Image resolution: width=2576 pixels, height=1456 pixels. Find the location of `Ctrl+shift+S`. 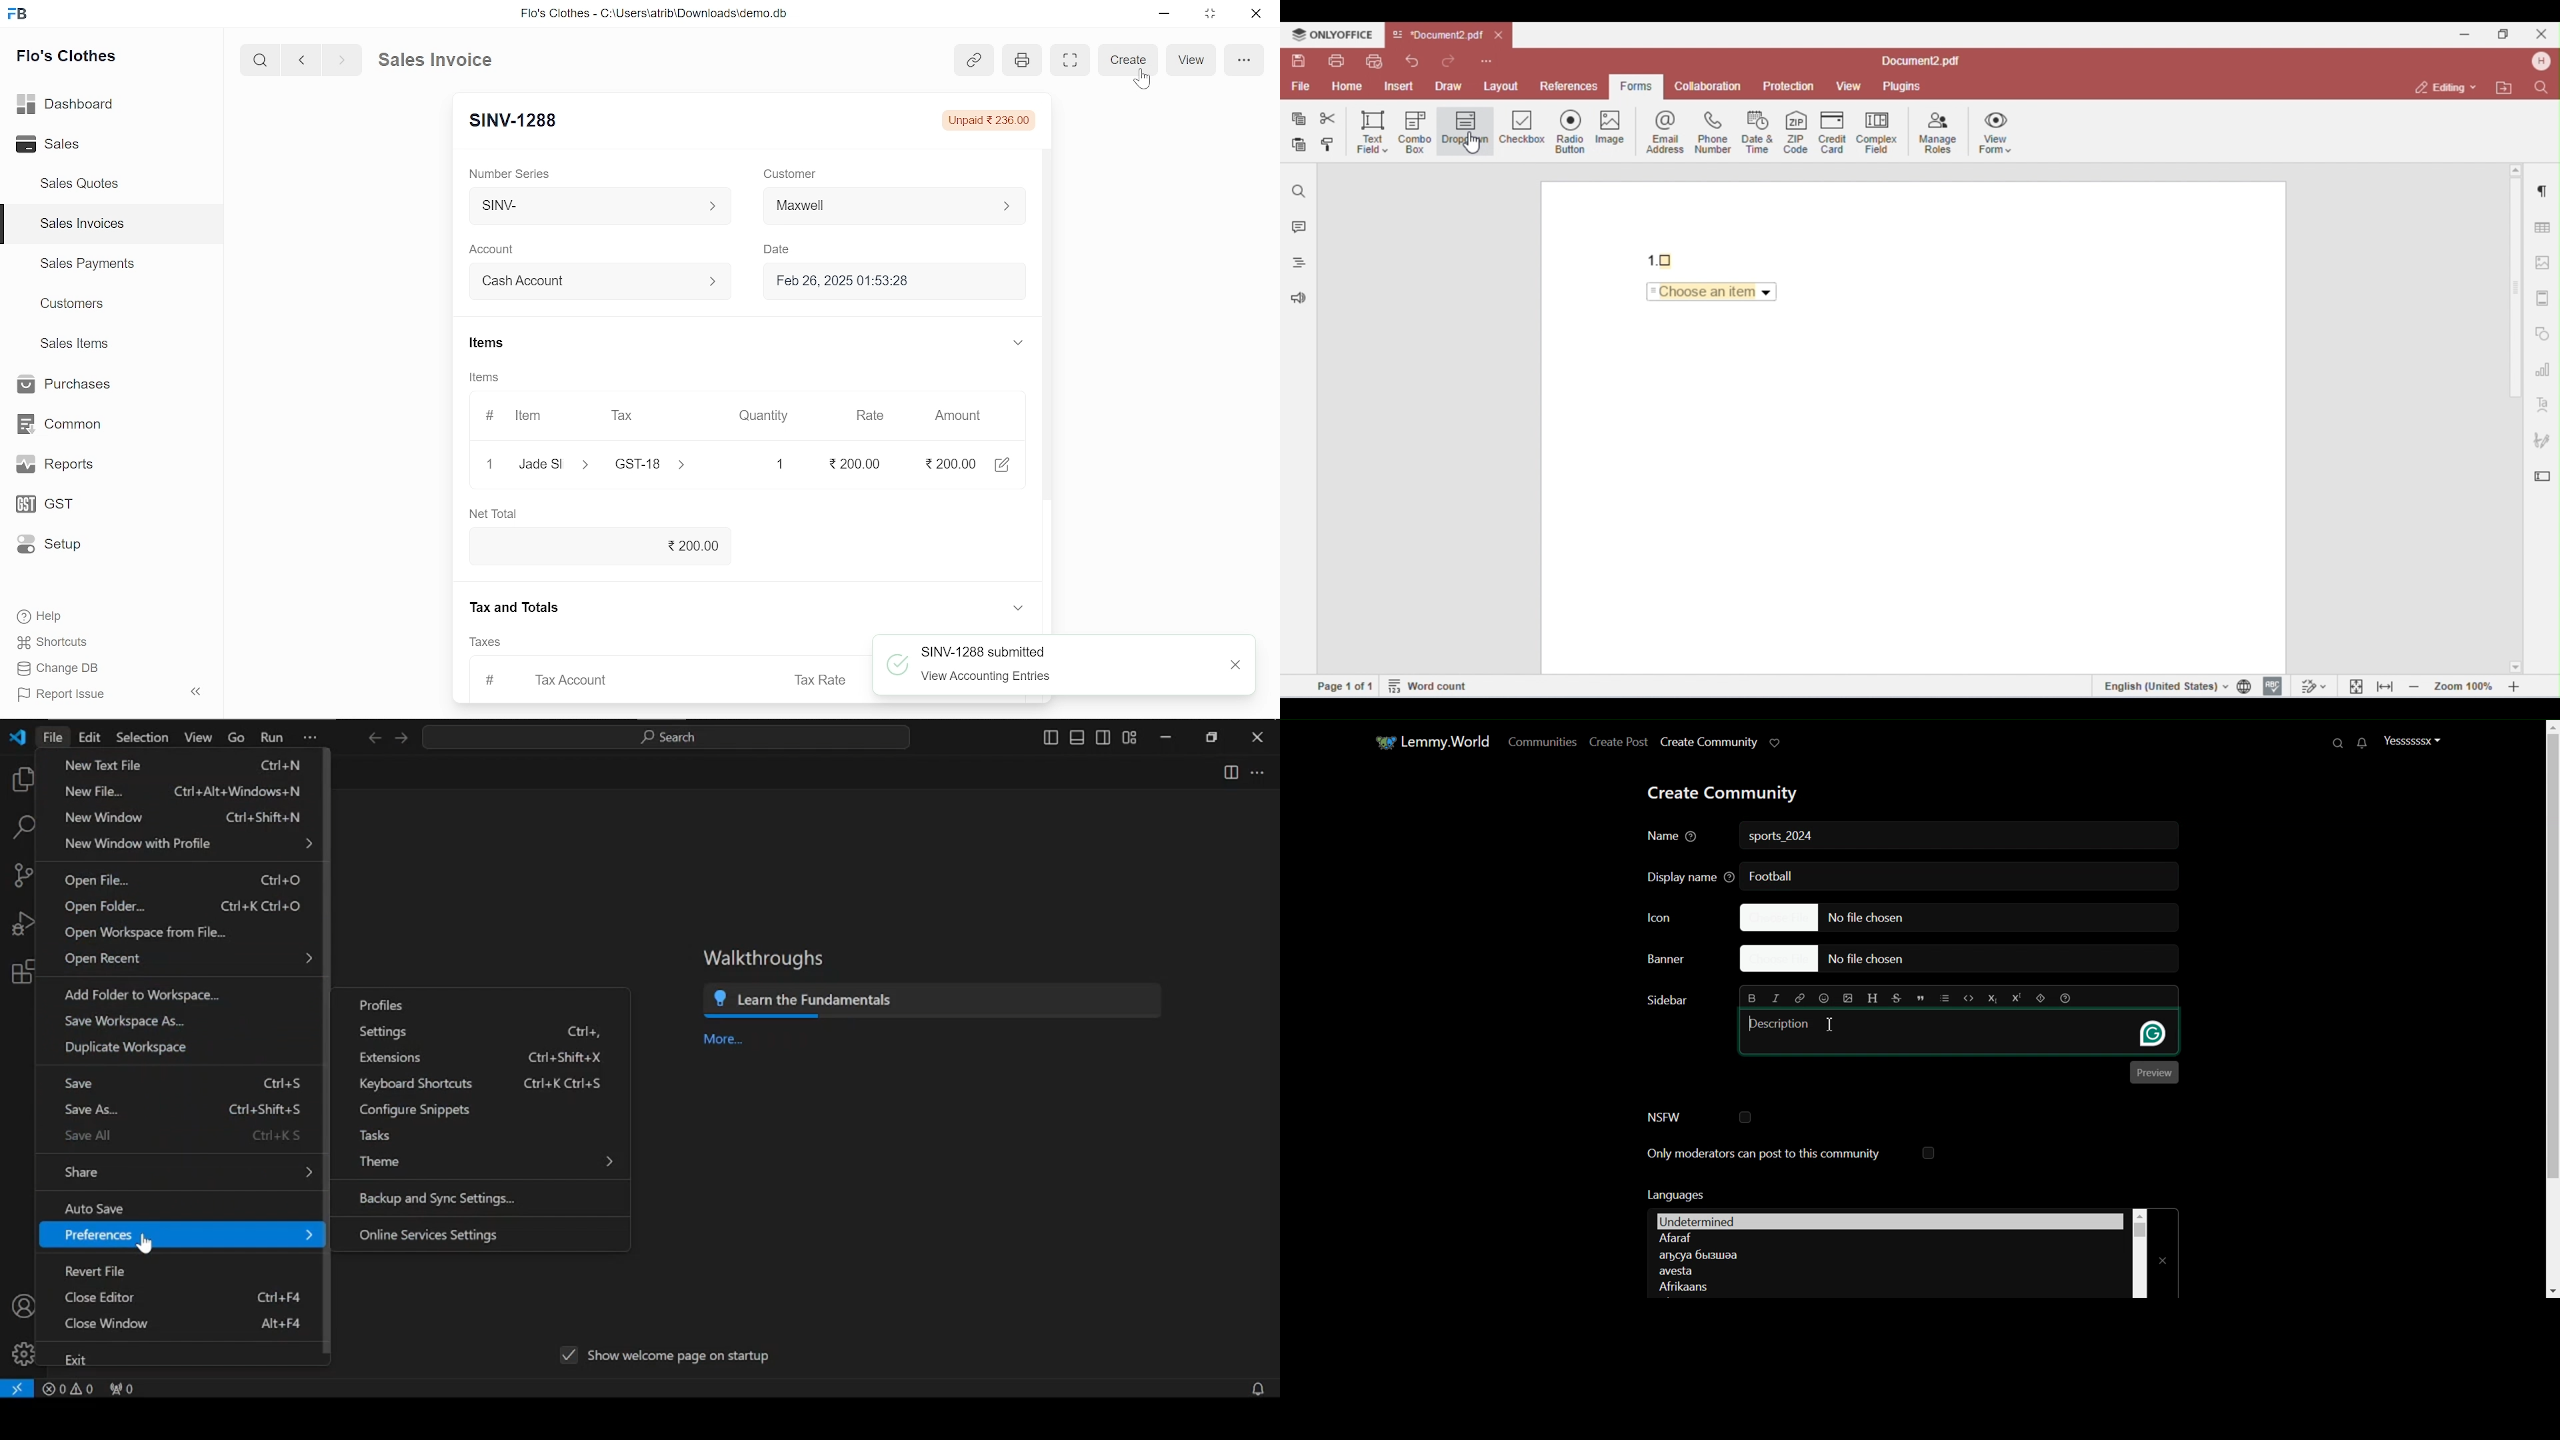

Ctrl+shift+S is located at coordinates (265, 1109).